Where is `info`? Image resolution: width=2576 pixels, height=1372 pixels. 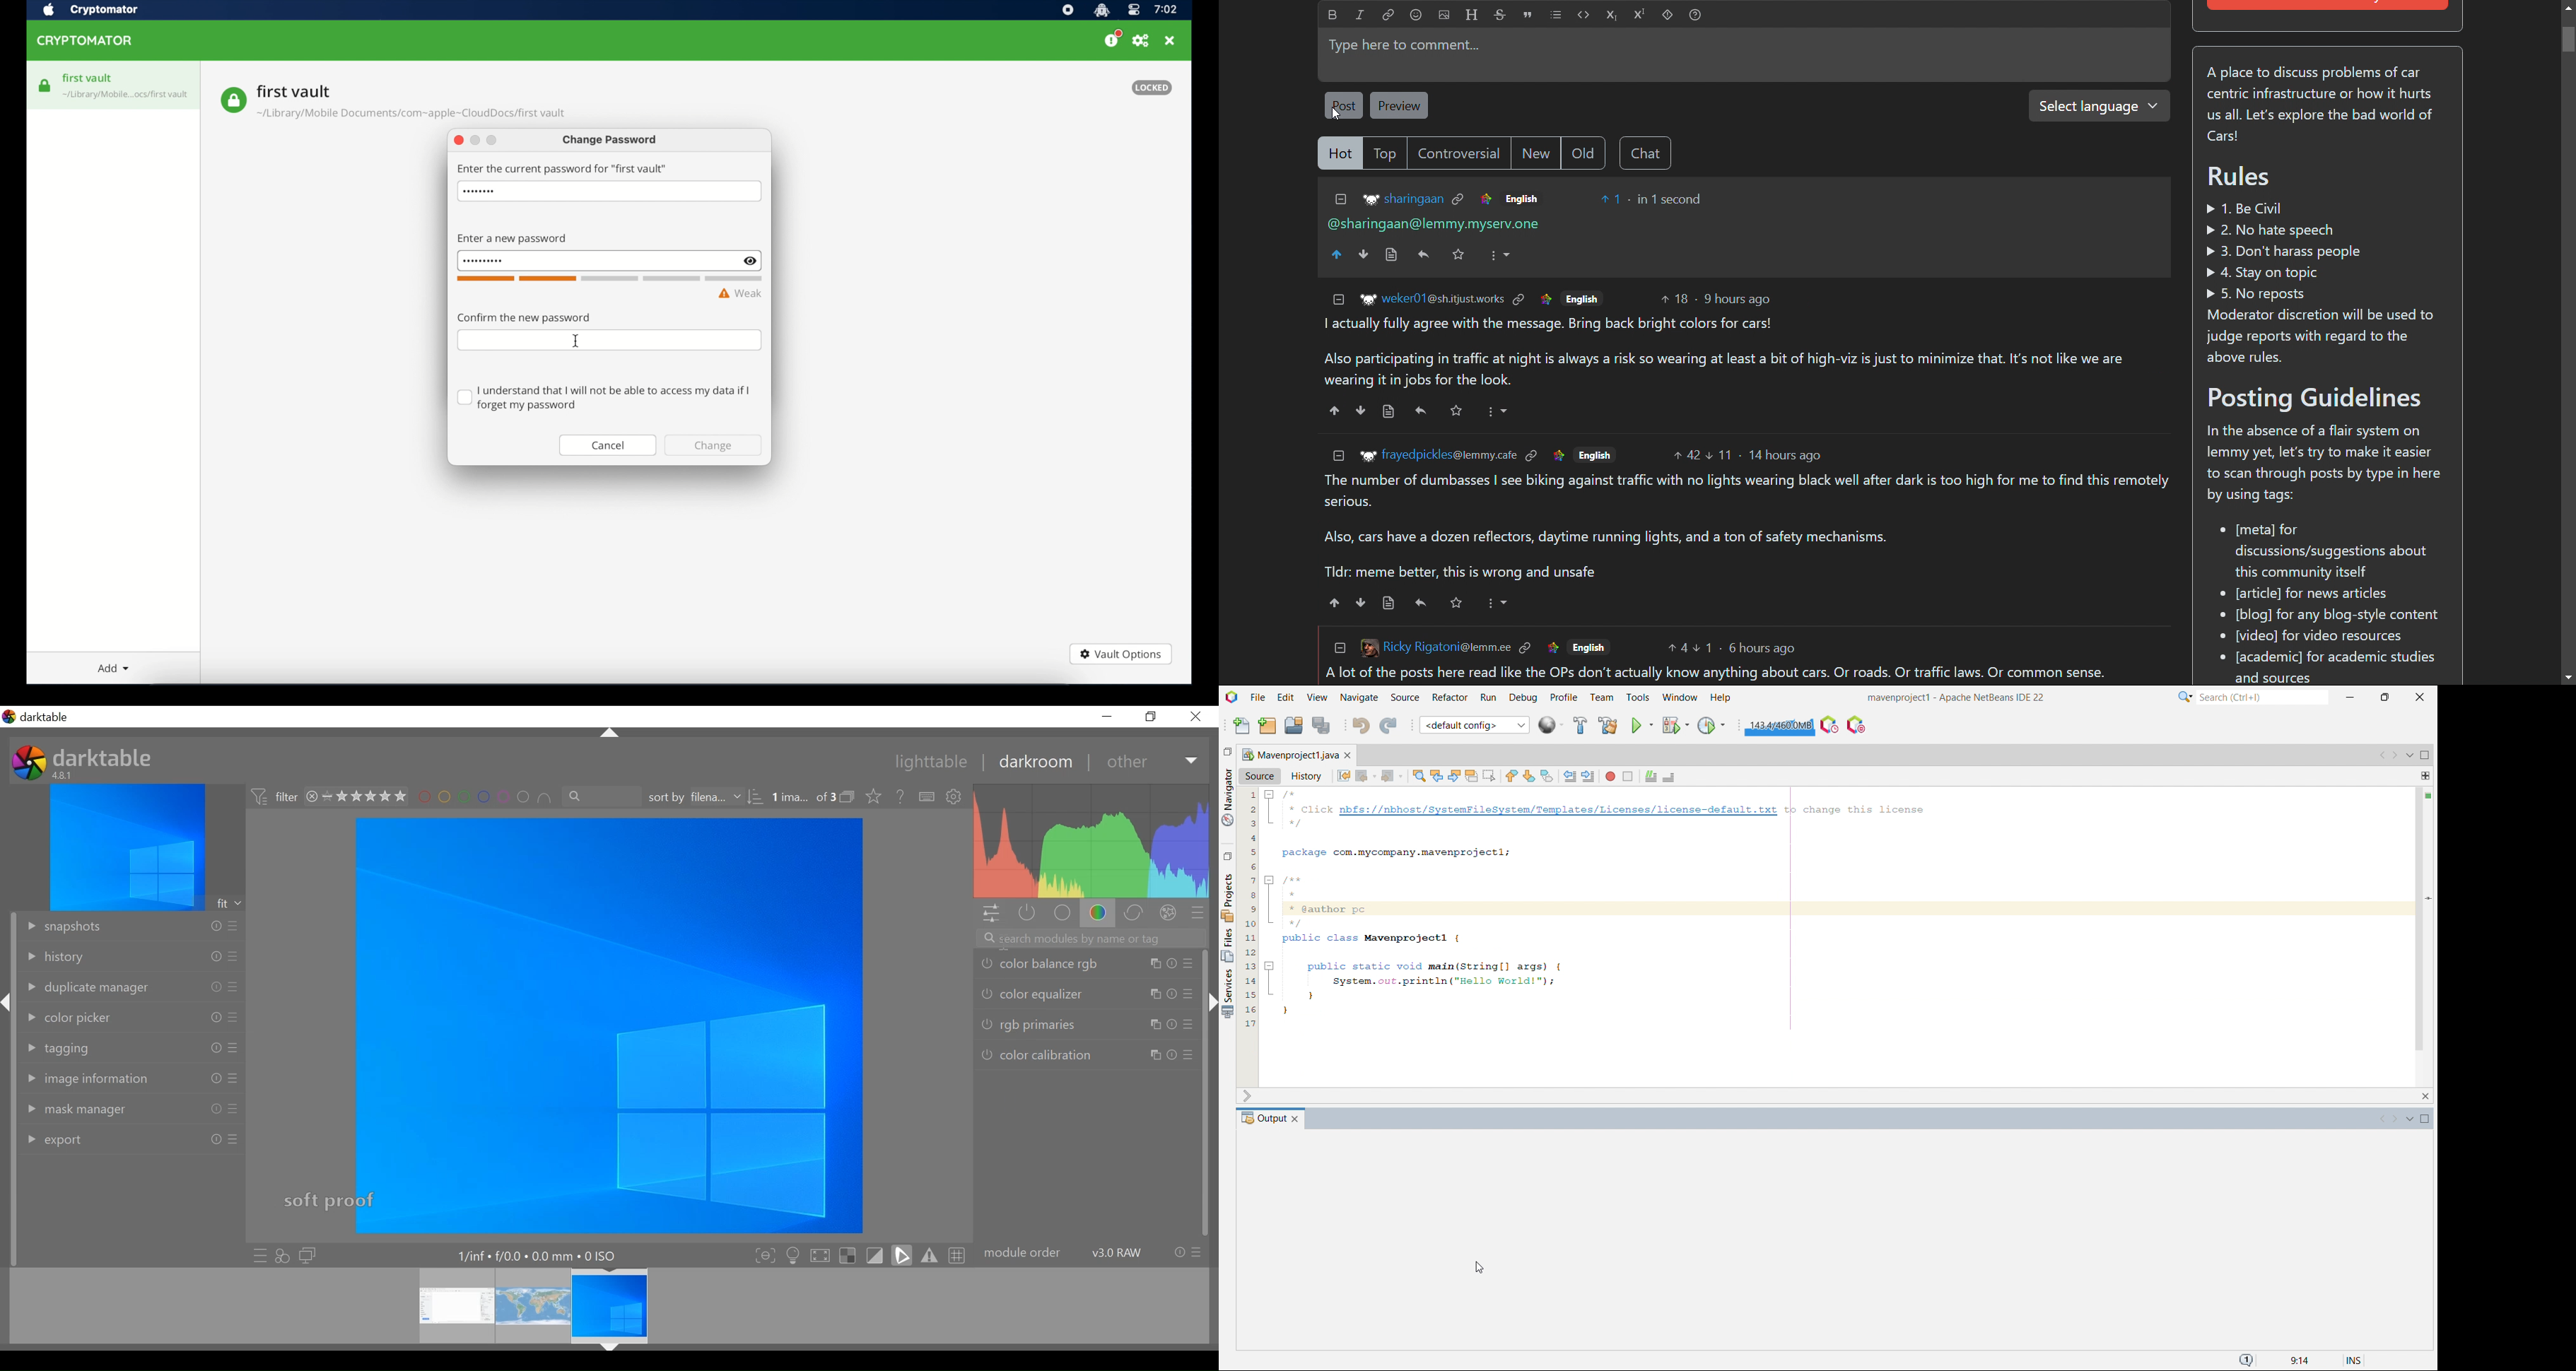 info is located at coordinates (215, 1017).